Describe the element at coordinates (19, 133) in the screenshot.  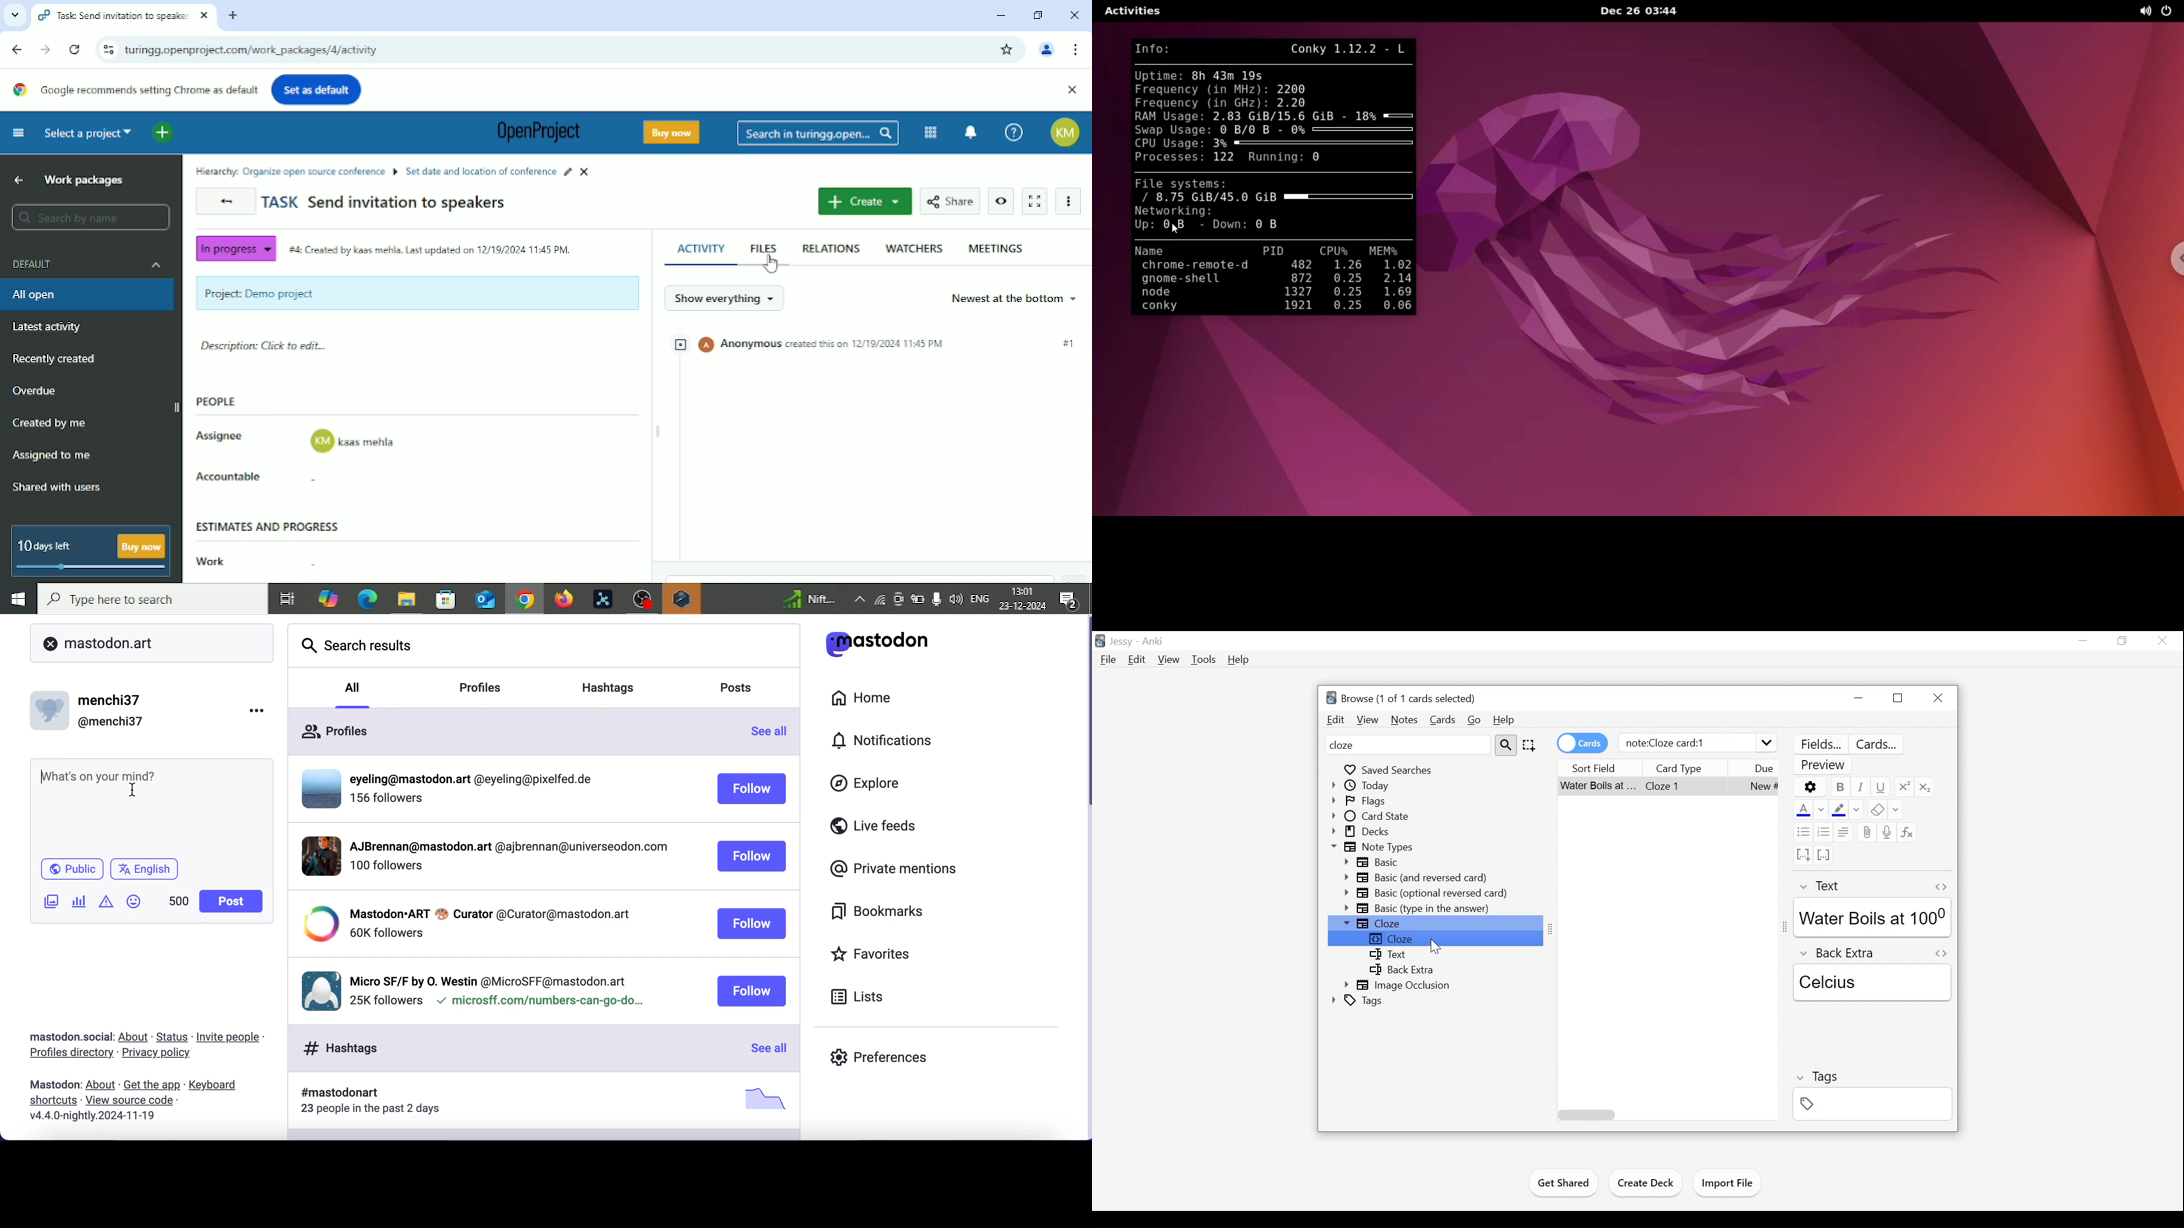
I see `Collapse project menu` at that location.